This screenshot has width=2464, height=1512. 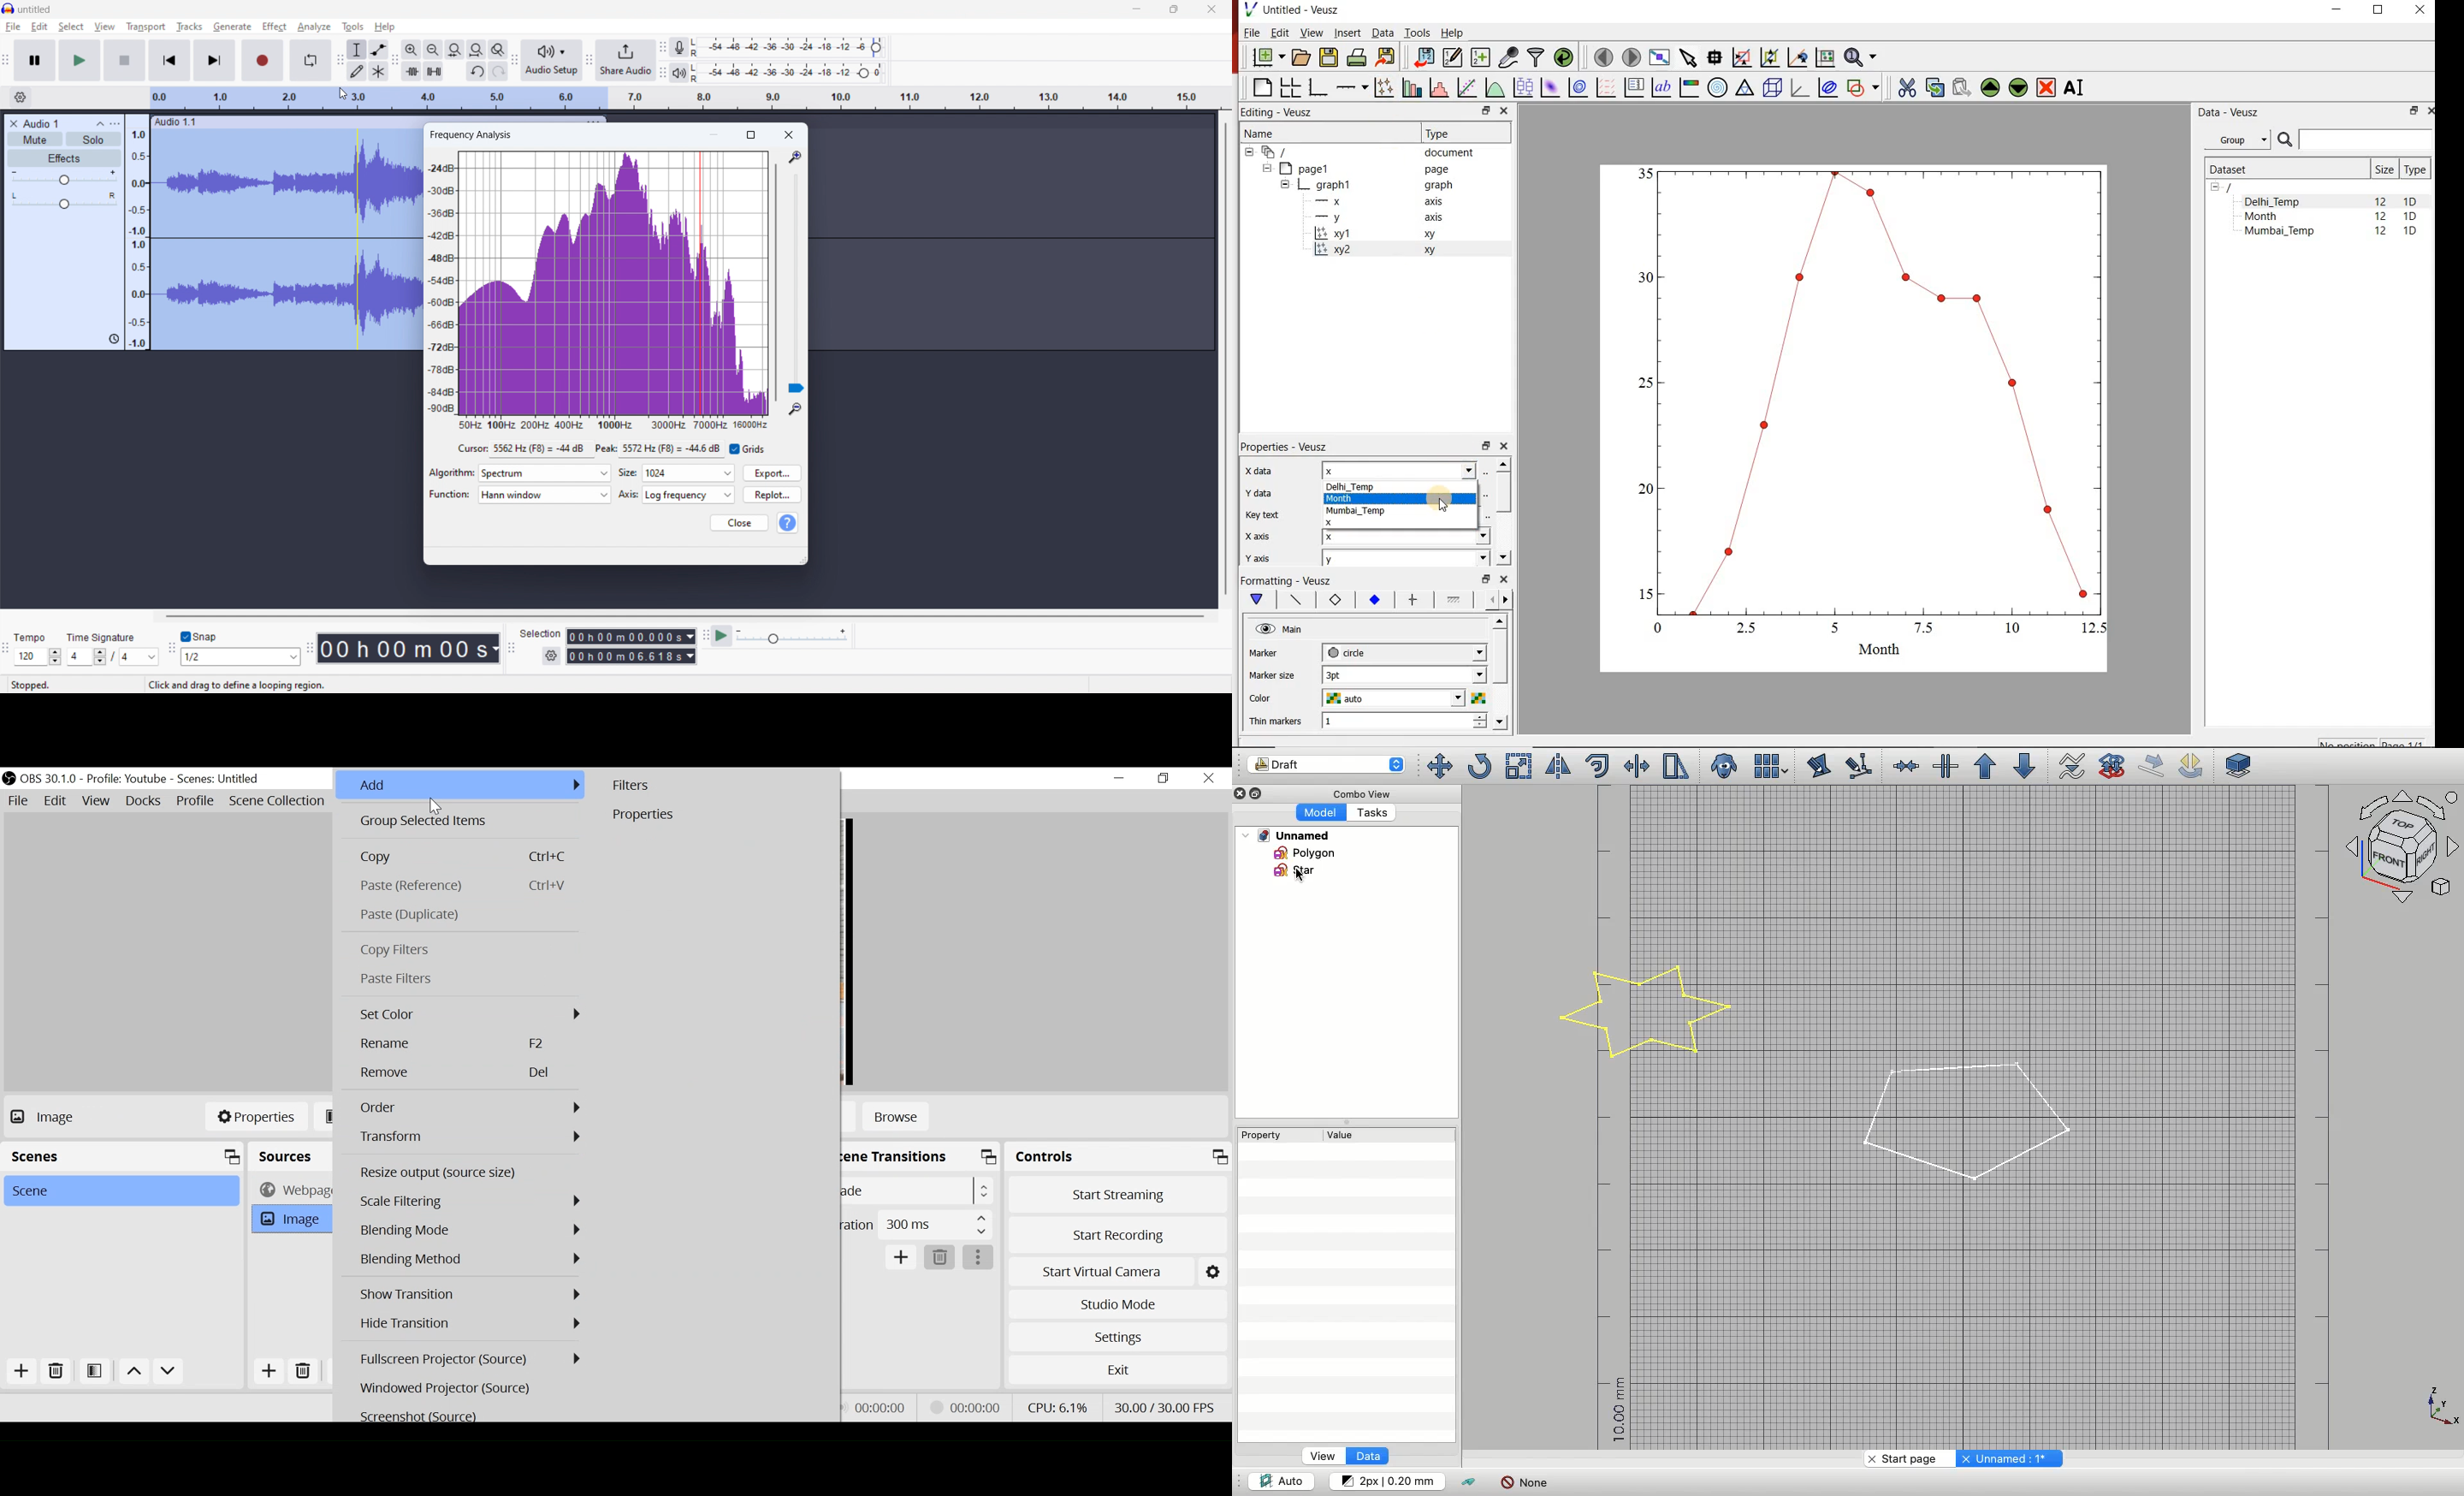 I want to click on more options, so click(x=979, y=1258).